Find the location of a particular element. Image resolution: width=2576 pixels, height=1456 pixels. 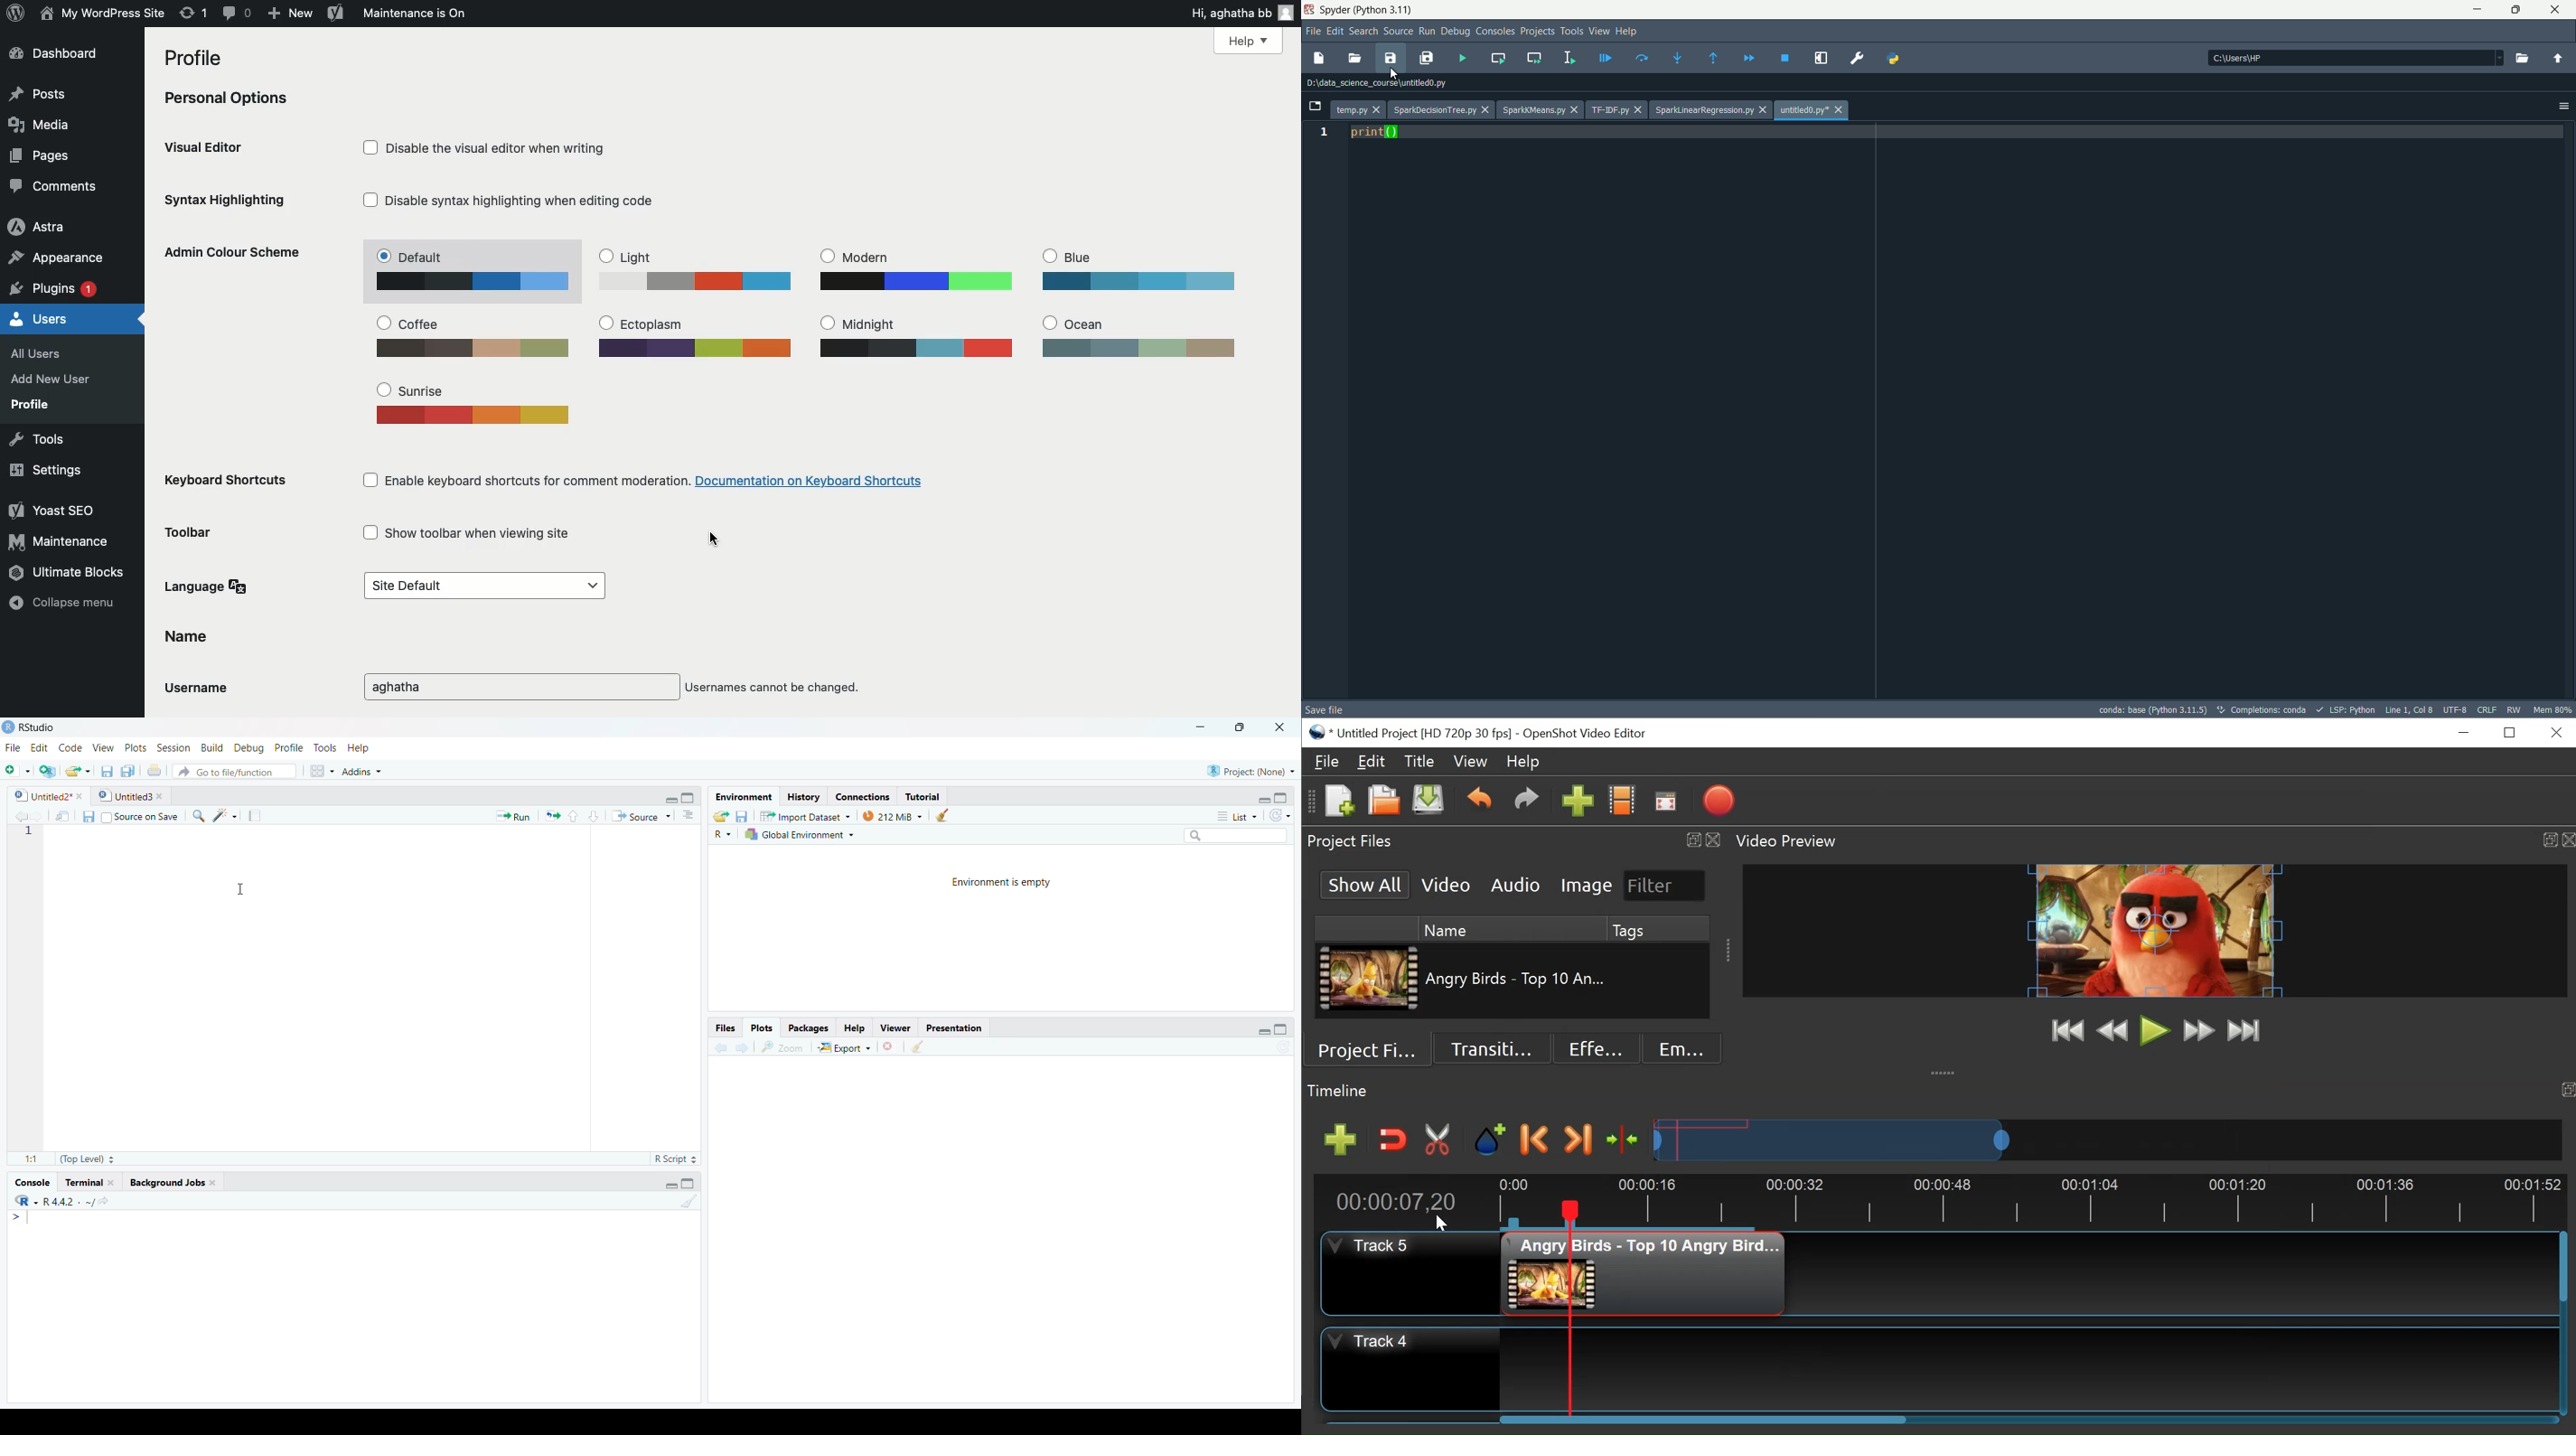

maximize is located at coordinates (2519, 10).